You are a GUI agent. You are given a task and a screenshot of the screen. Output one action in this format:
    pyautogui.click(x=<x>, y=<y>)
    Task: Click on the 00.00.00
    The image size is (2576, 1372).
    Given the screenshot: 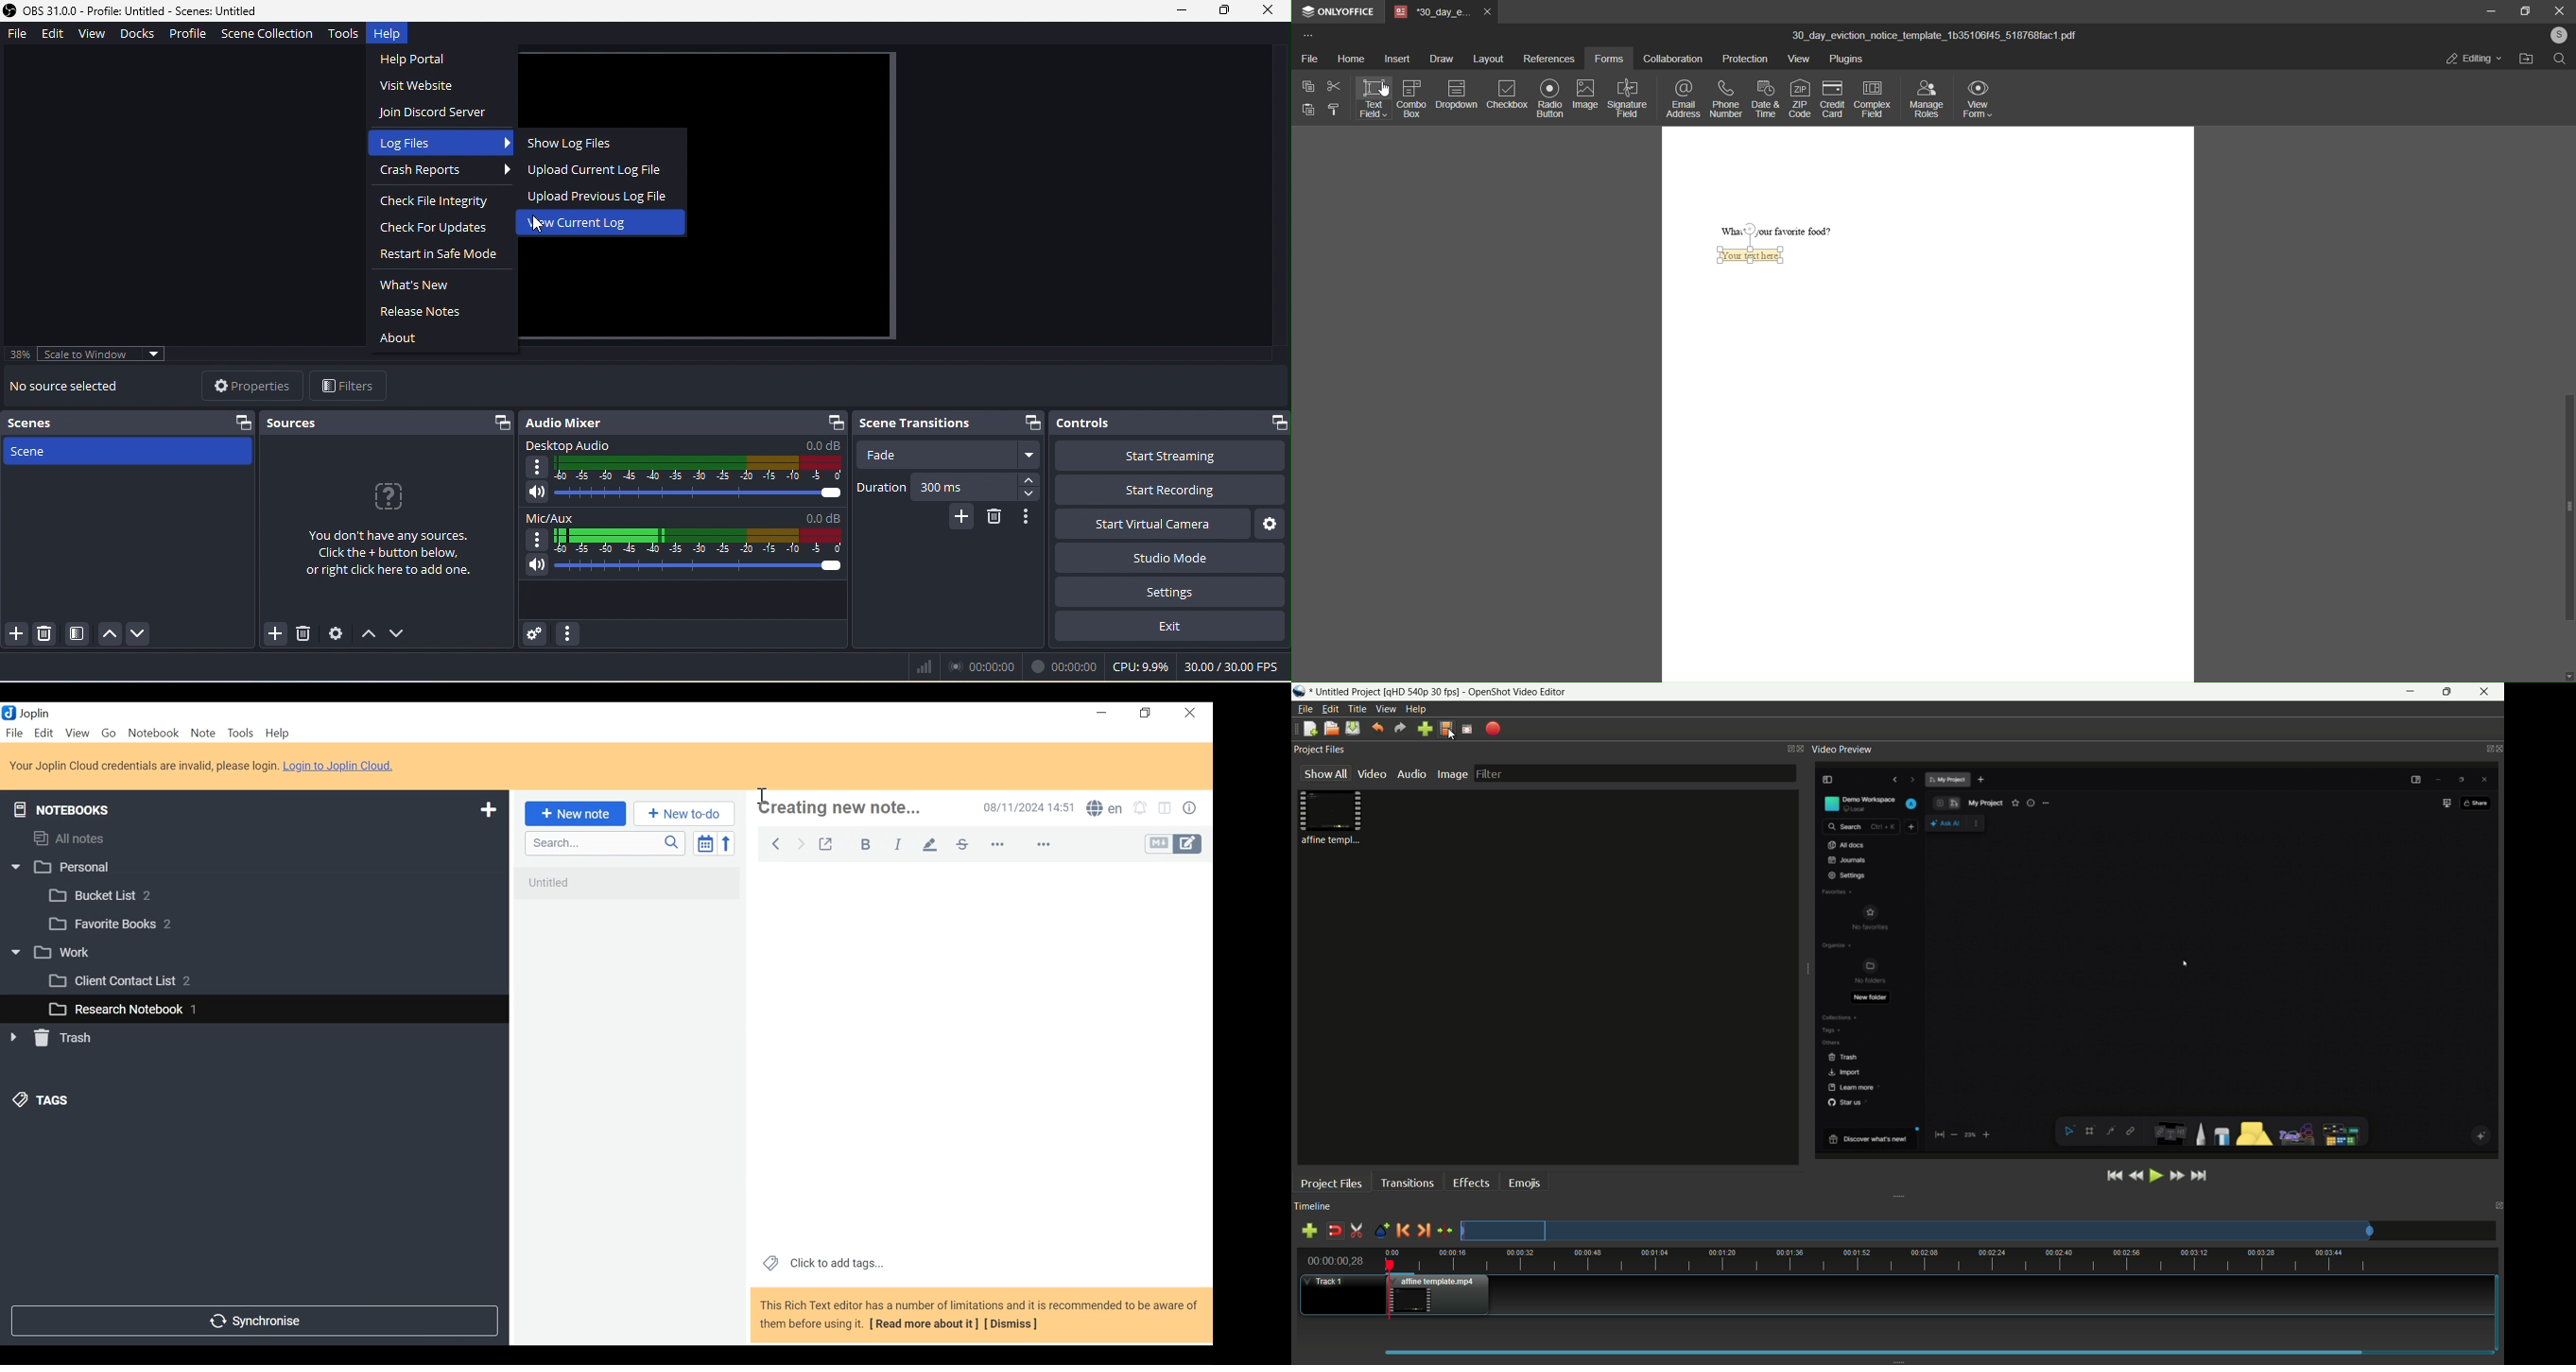 What is the action you would take?
    pyautogui.click(x=988, y=666)
    